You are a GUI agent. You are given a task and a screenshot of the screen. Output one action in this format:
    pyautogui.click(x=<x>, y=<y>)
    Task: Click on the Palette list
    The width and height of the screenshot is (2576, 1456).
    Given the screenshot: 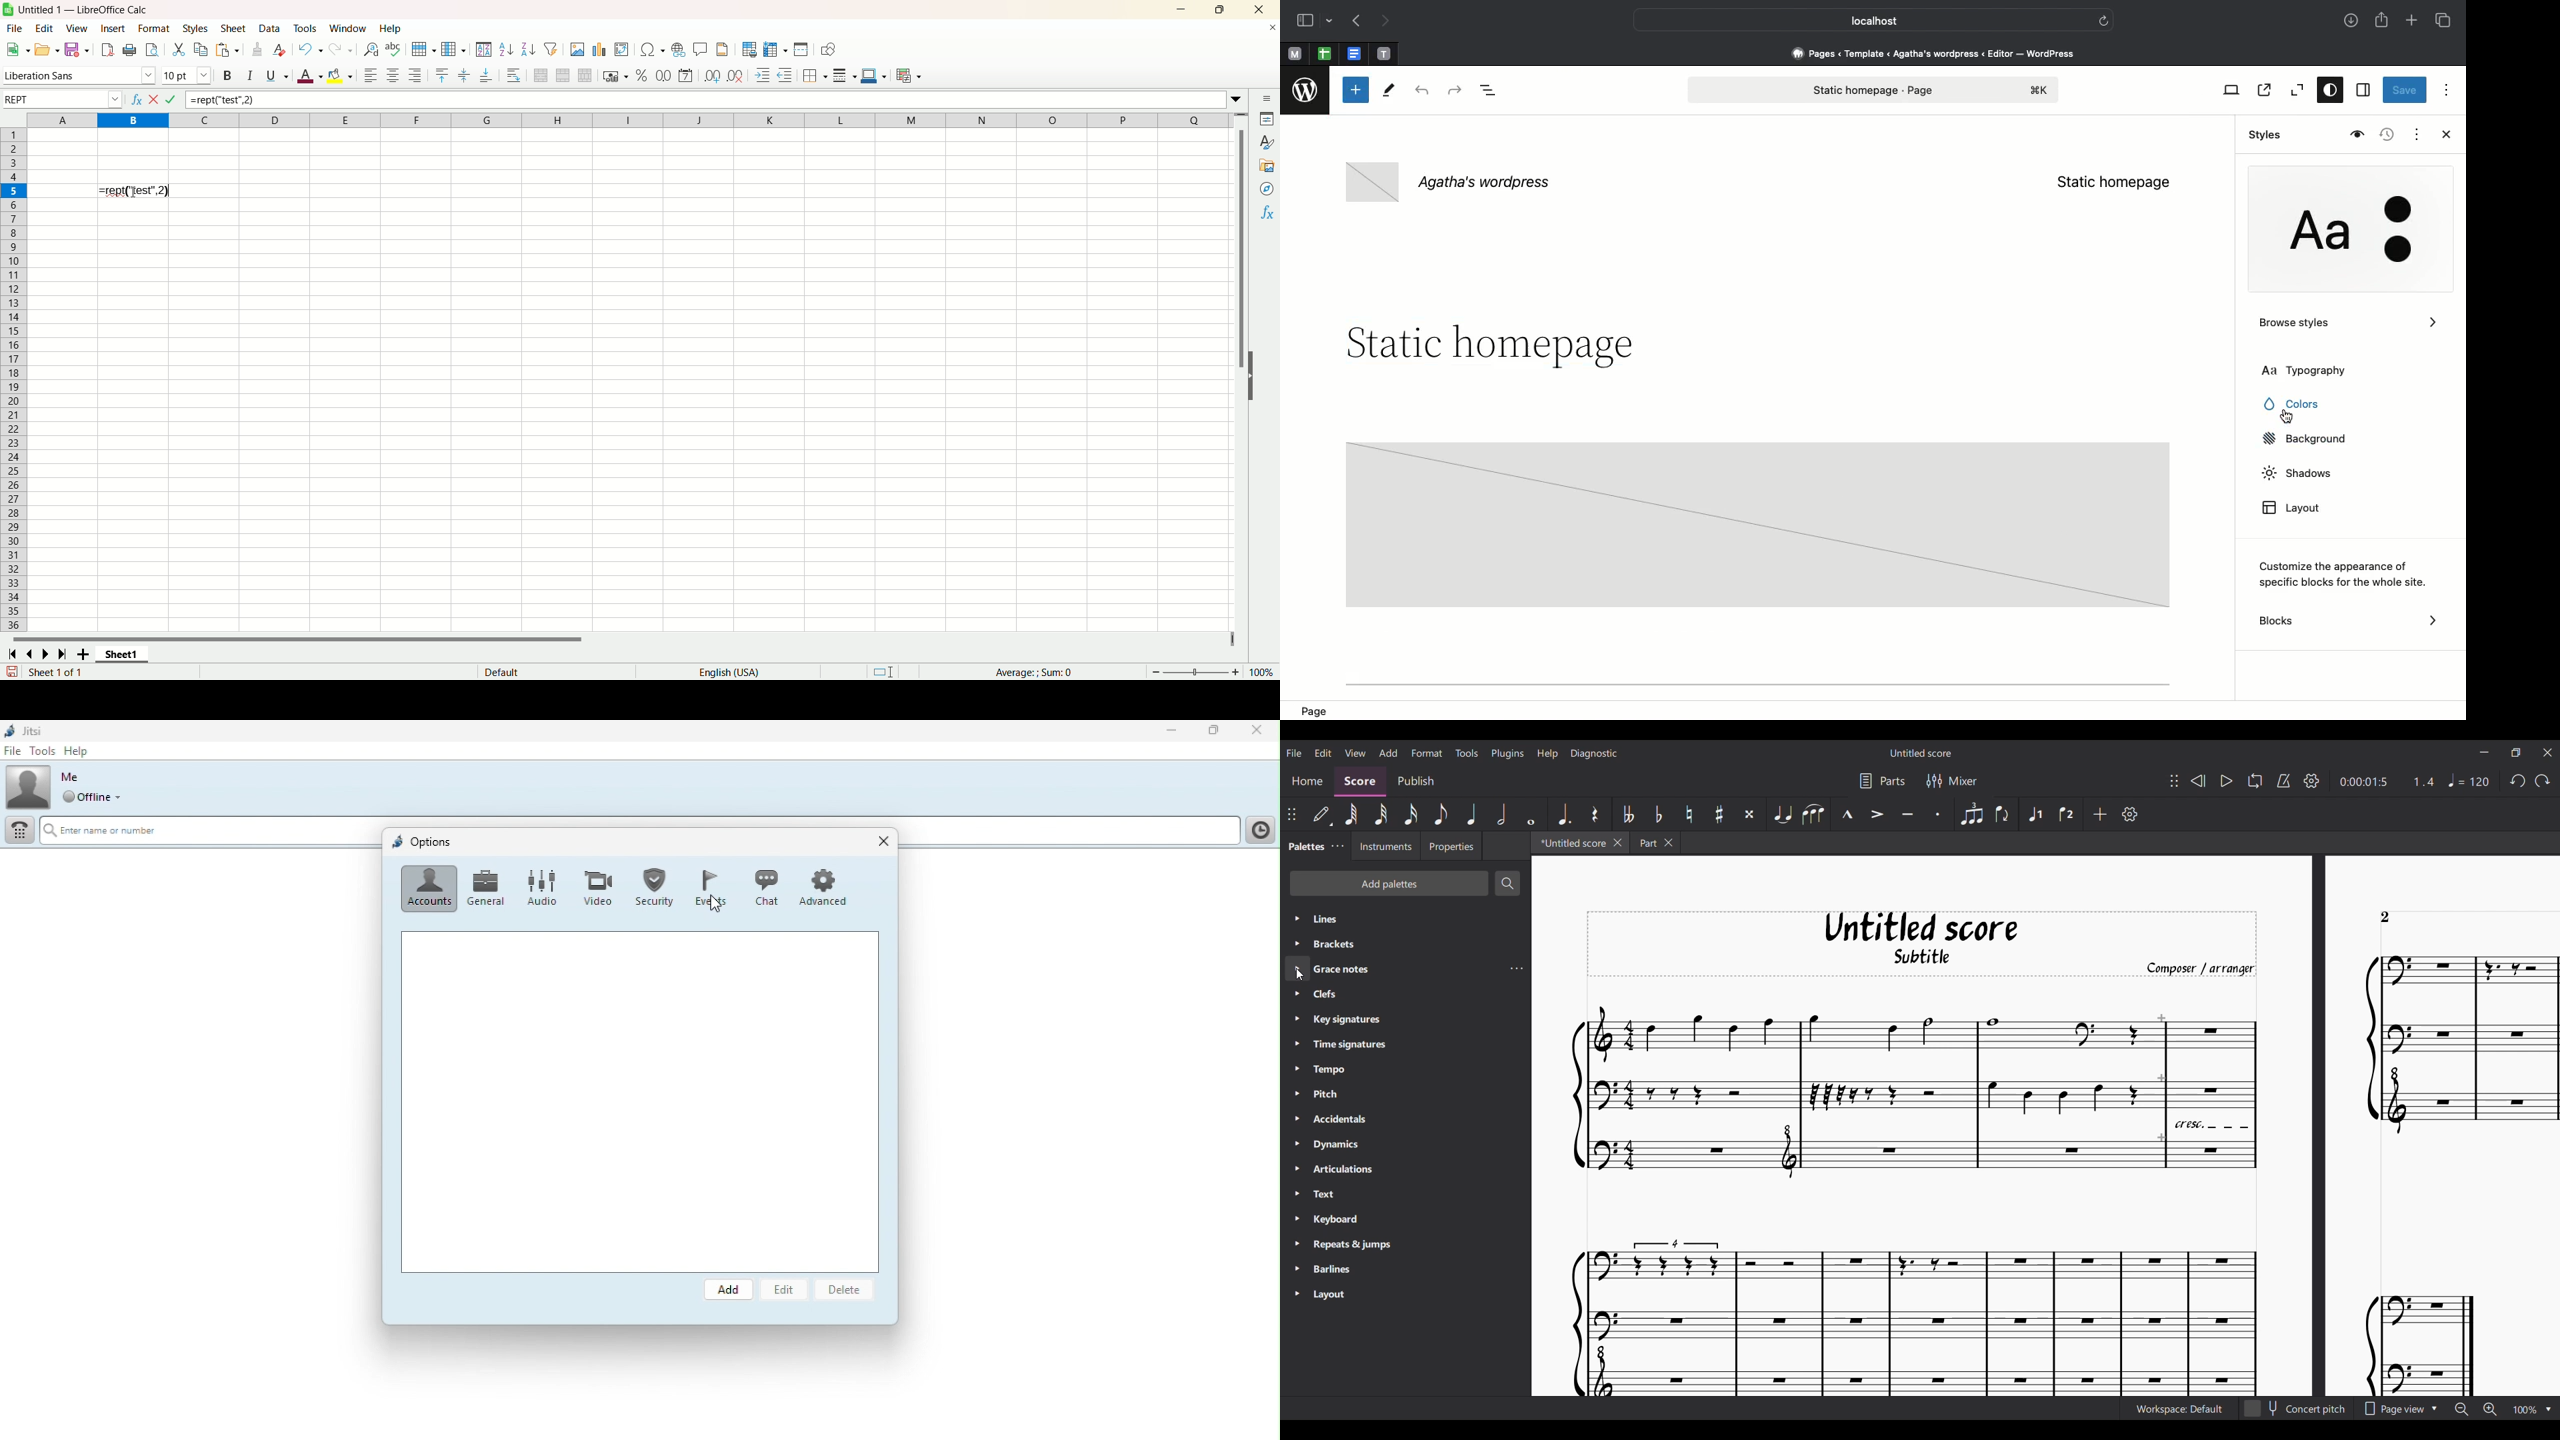 What is the action you would take?
    pyautogui.click(x=1407, y=1106)
    